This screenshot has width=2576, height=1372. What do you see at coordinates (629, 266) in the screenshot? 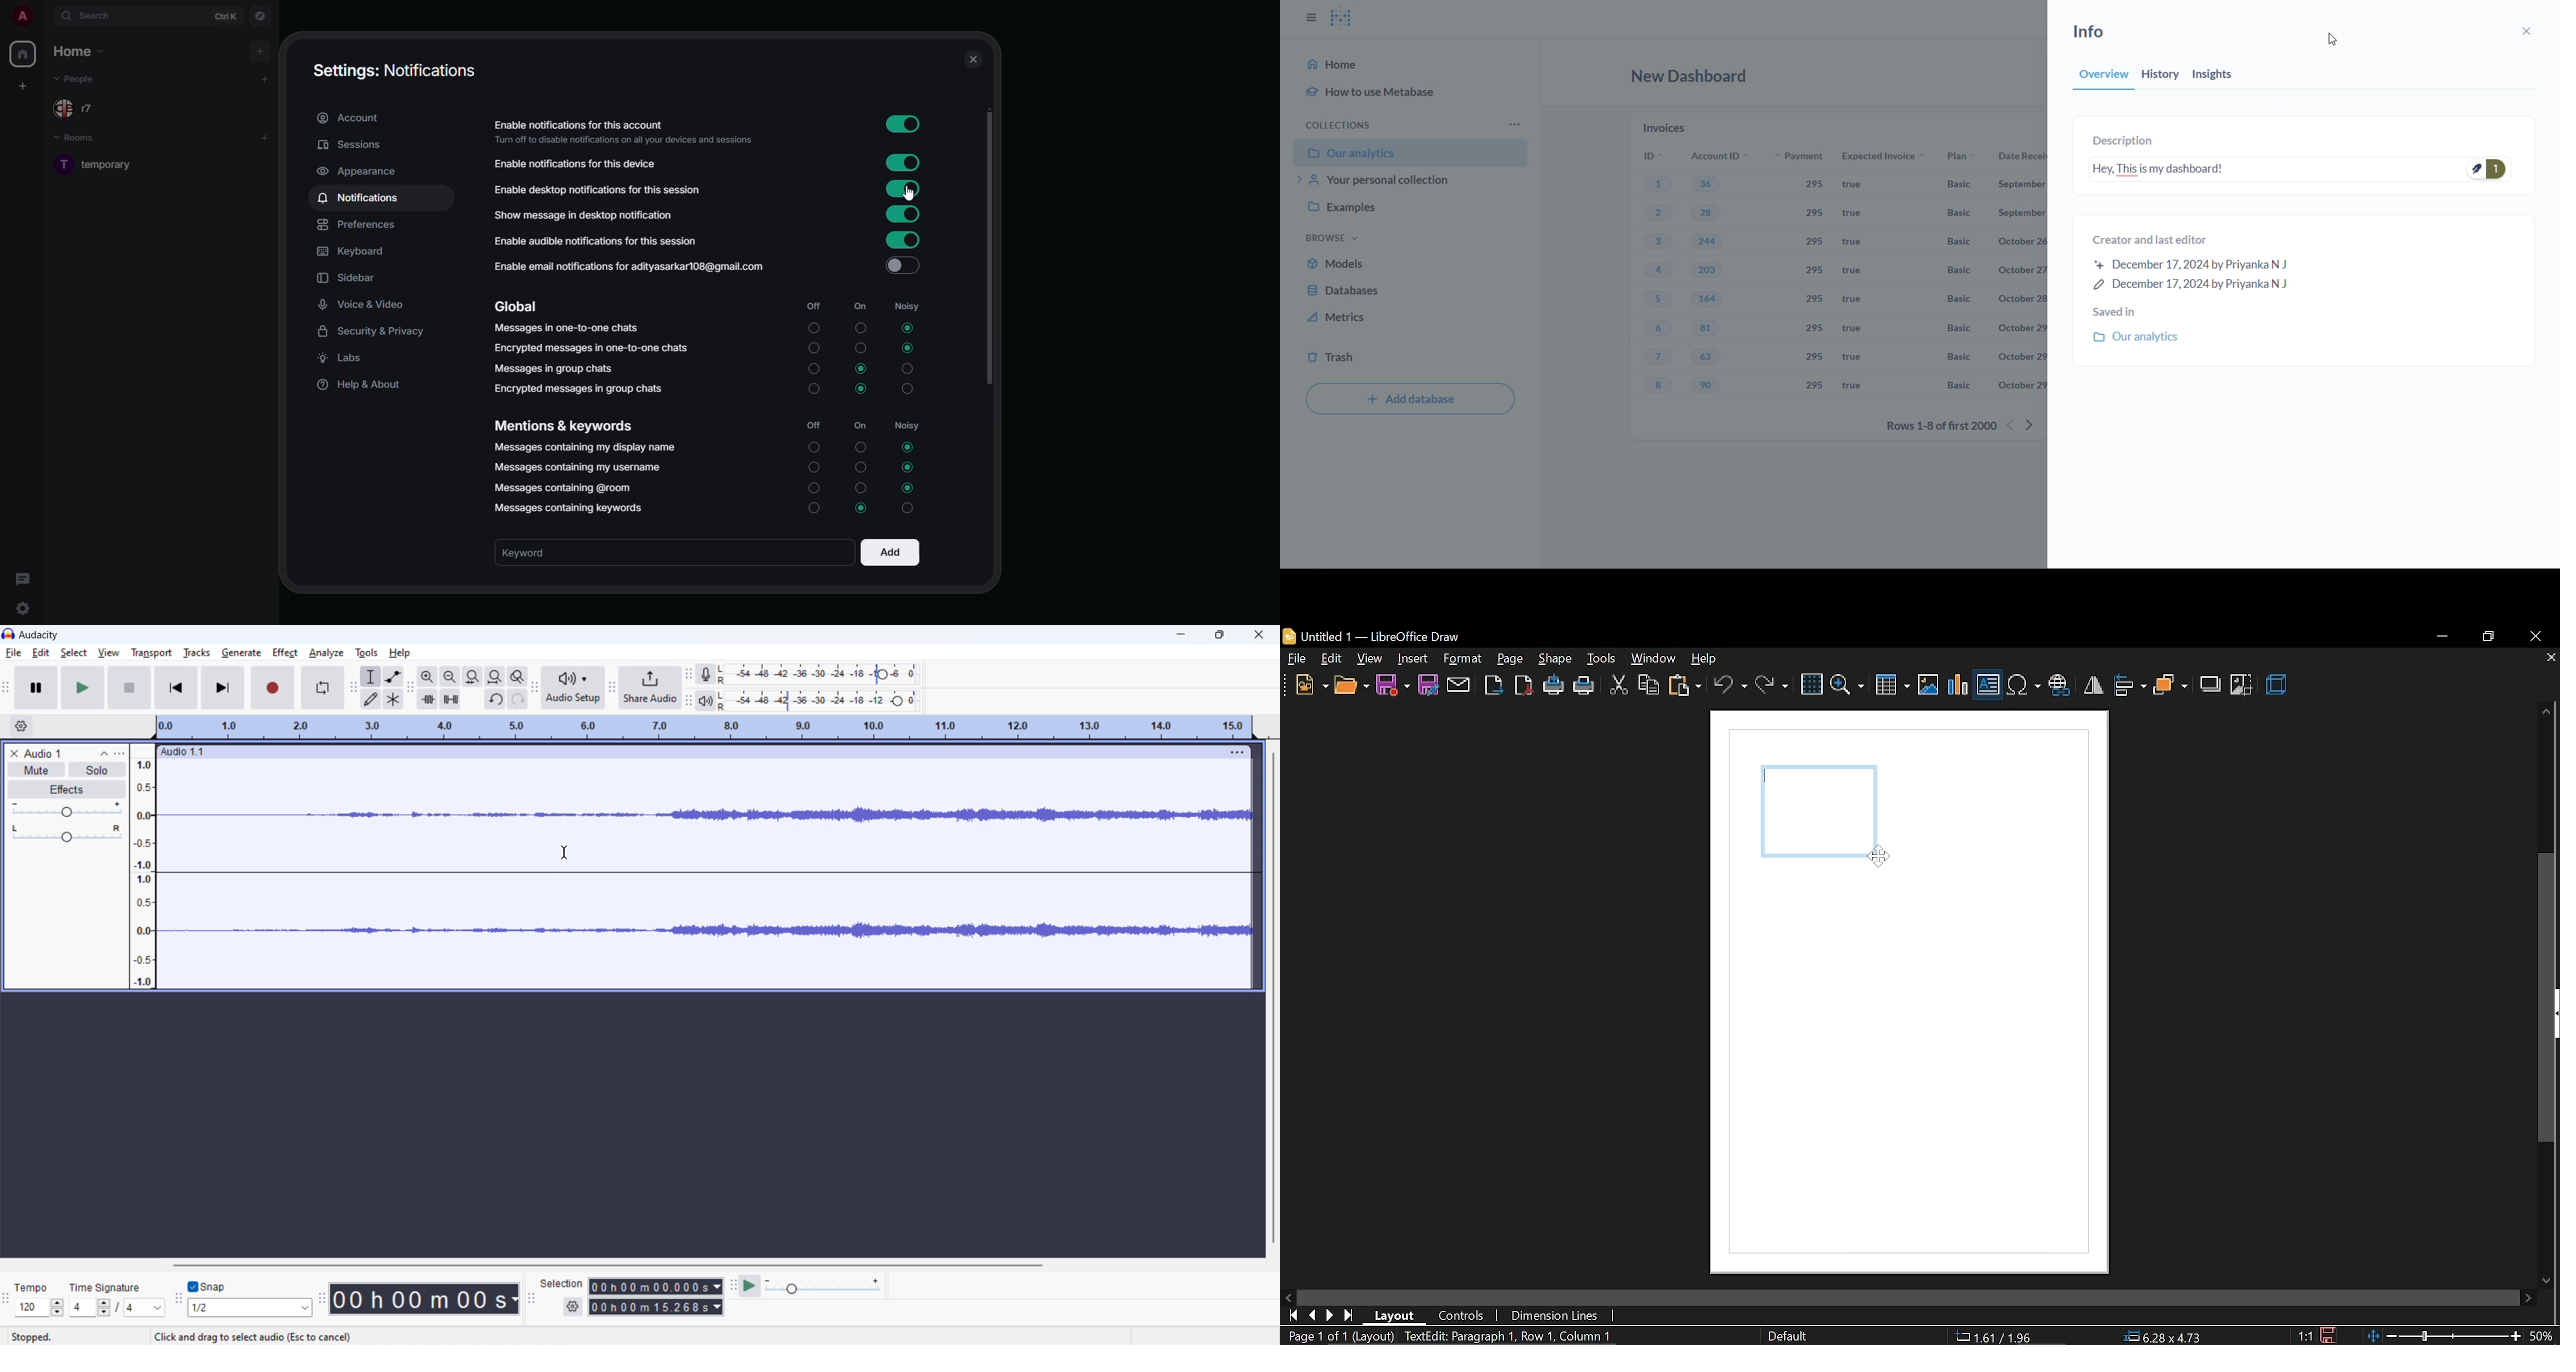
I see `enable email notifications` at bounding box center [629, 266].